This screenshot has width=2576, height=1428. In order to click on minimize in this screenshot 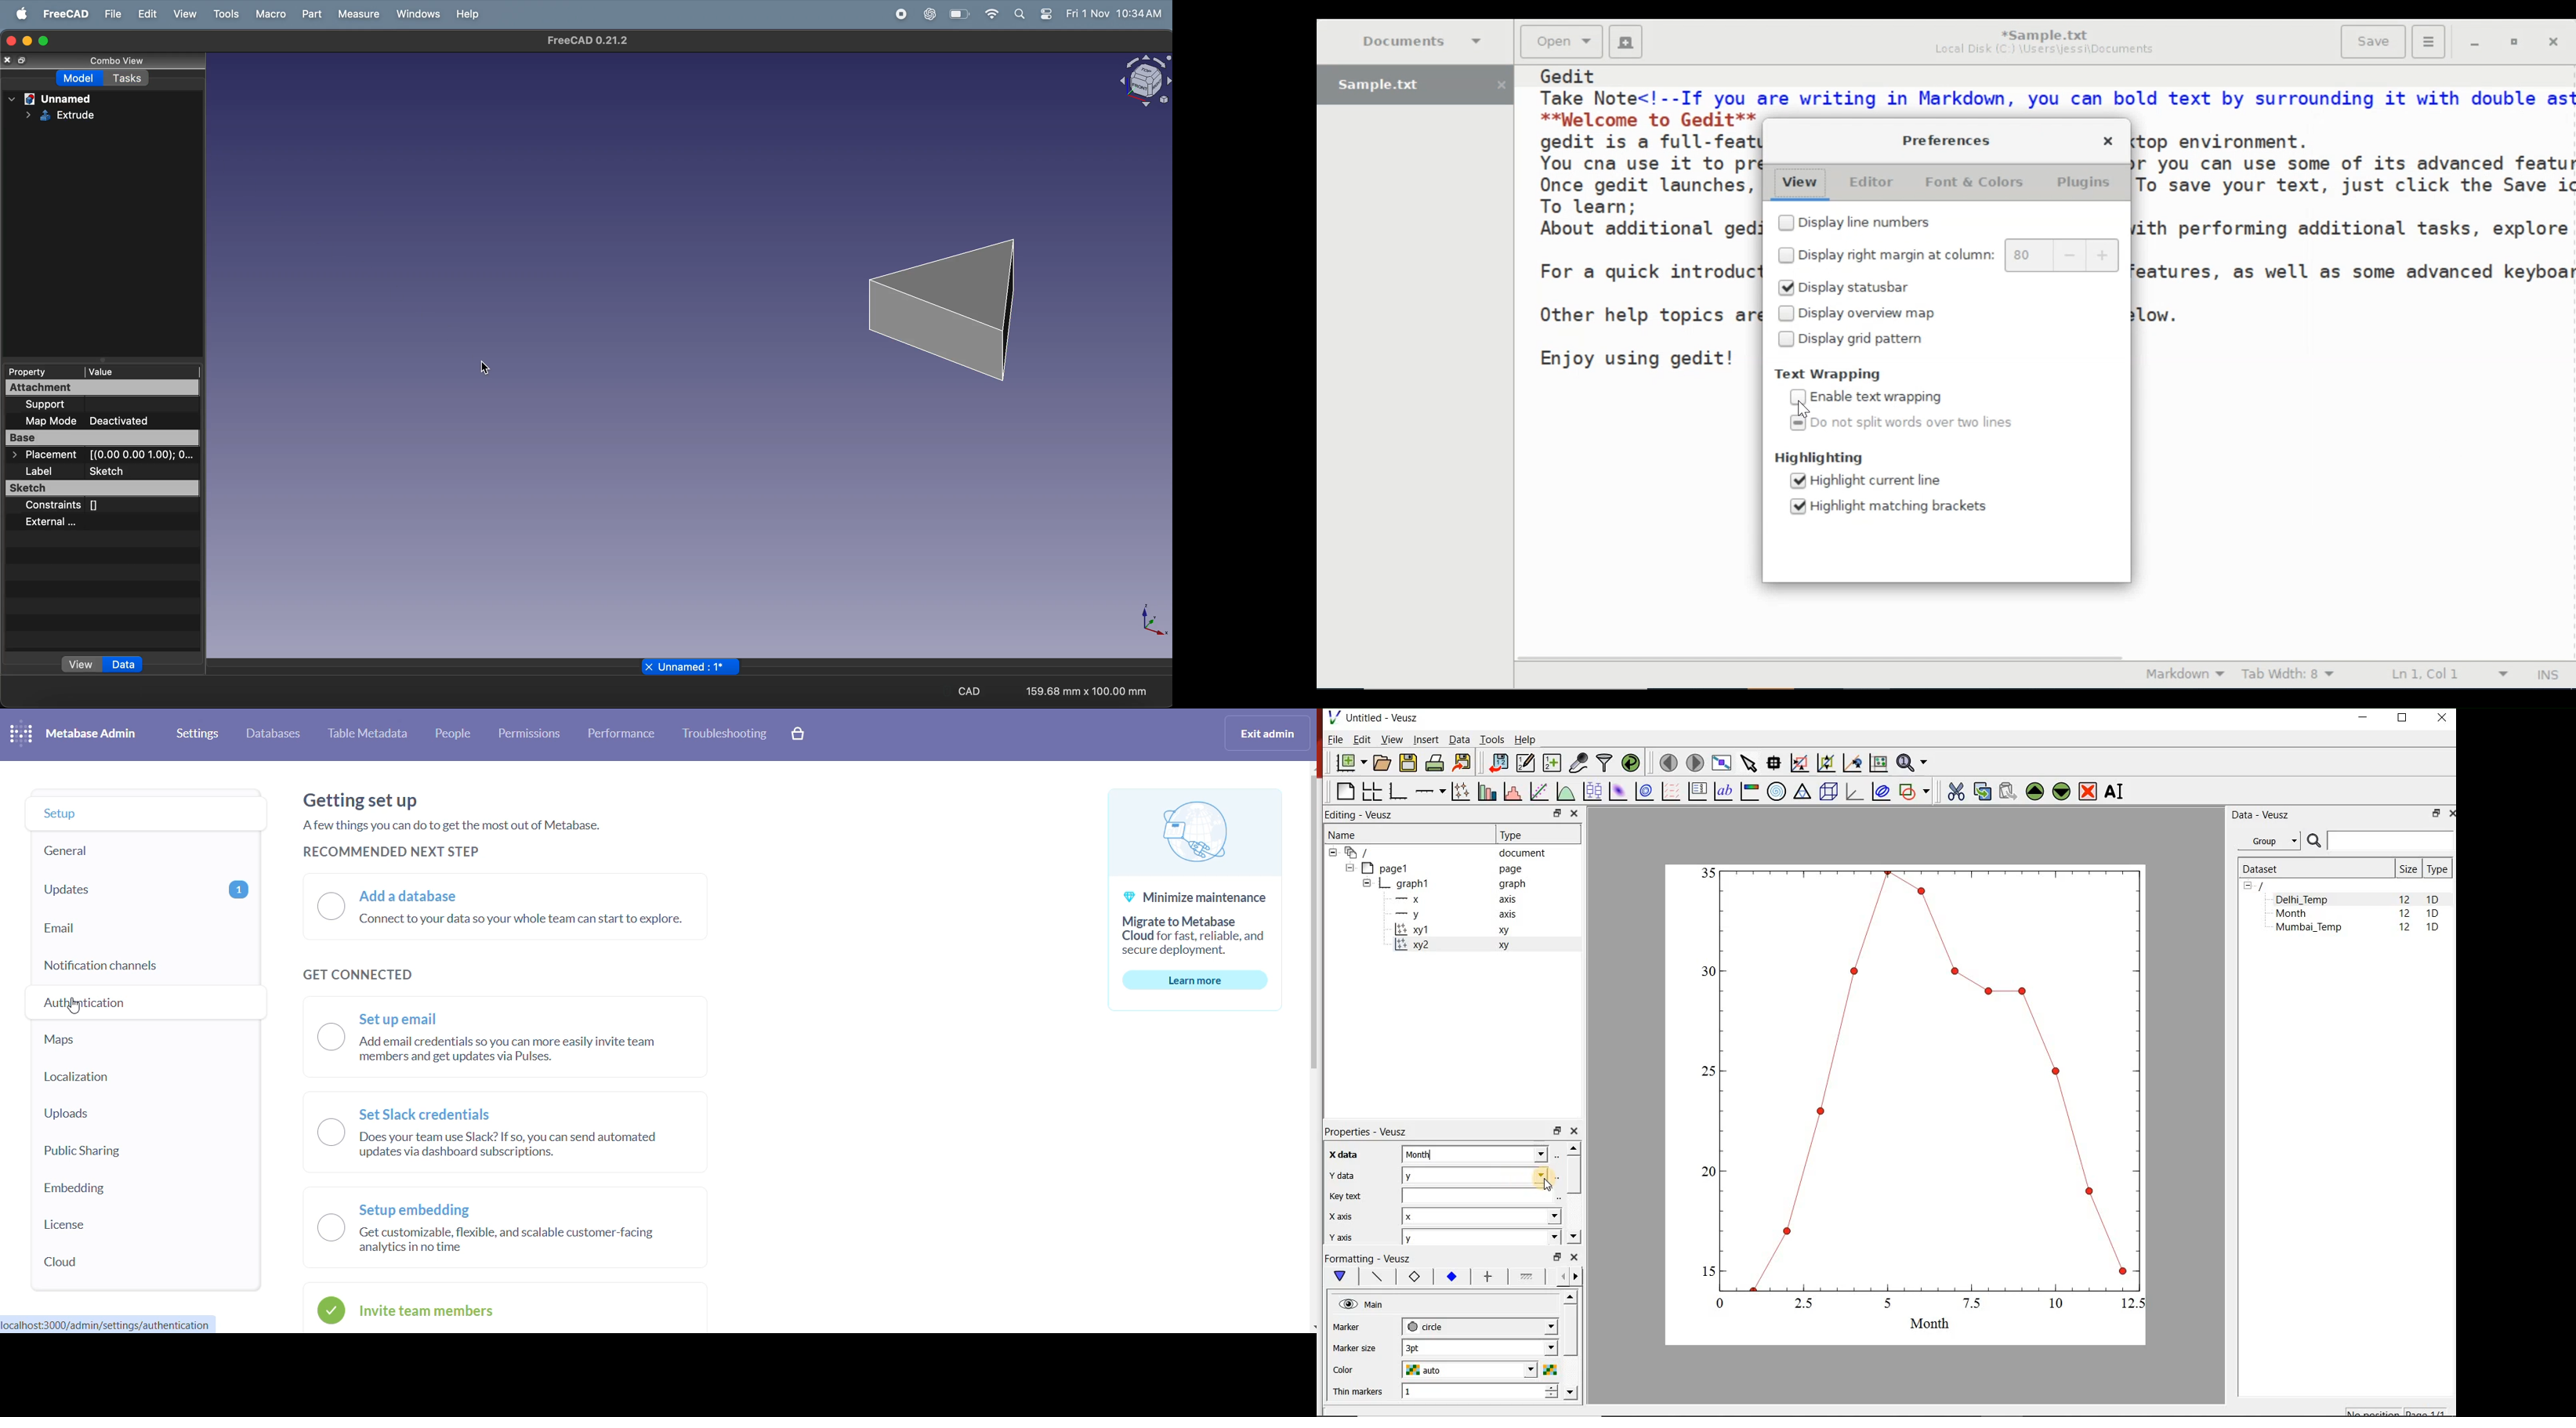, I will do `click(2476, 41)`.